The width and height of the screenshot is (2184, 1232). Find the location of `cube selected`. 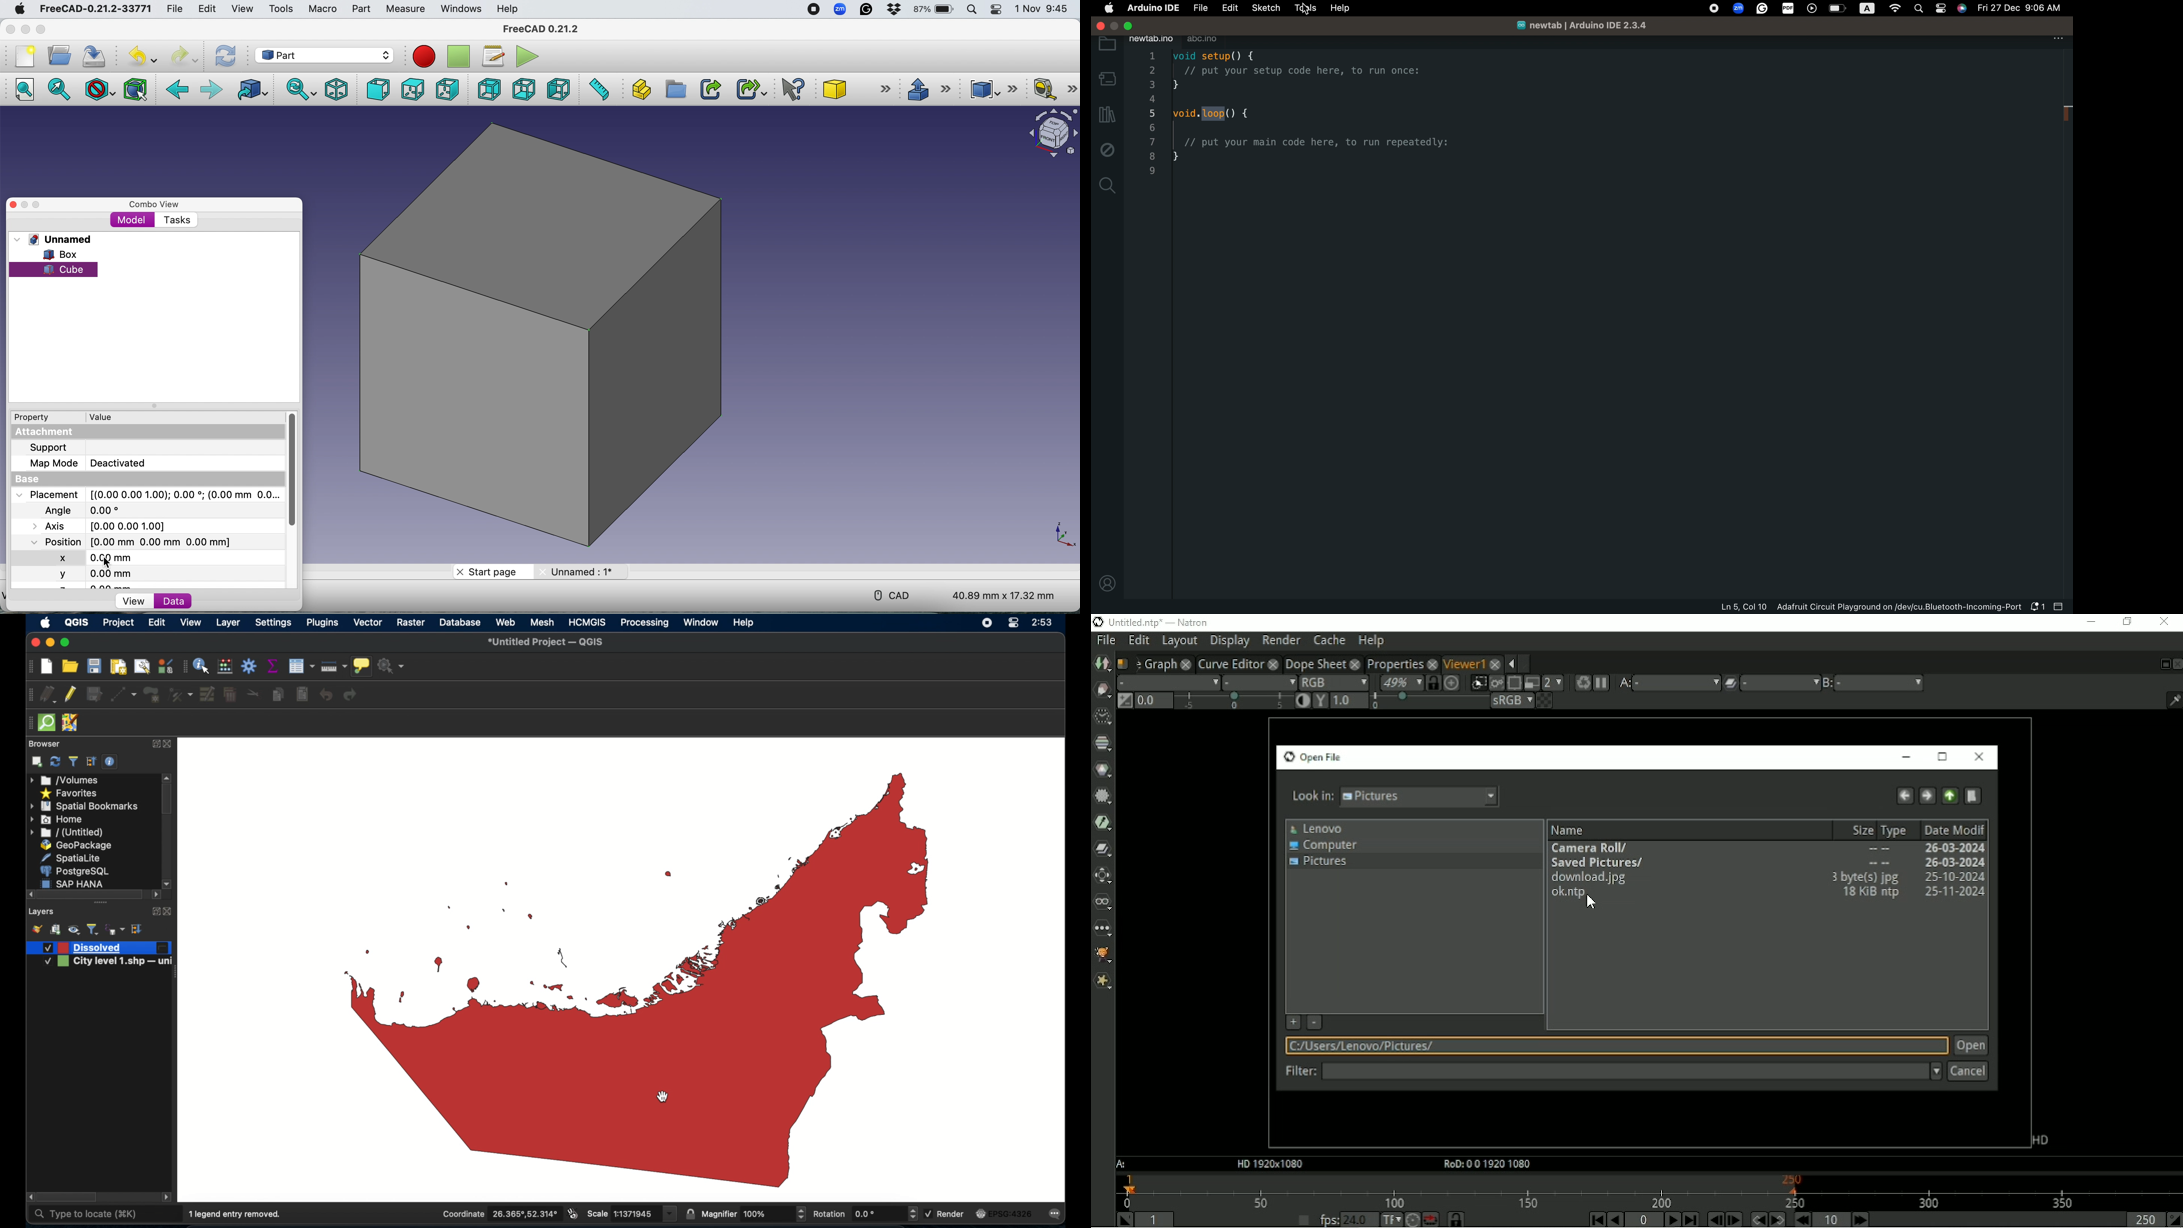

cube selected is located at coordinates (58, 270).